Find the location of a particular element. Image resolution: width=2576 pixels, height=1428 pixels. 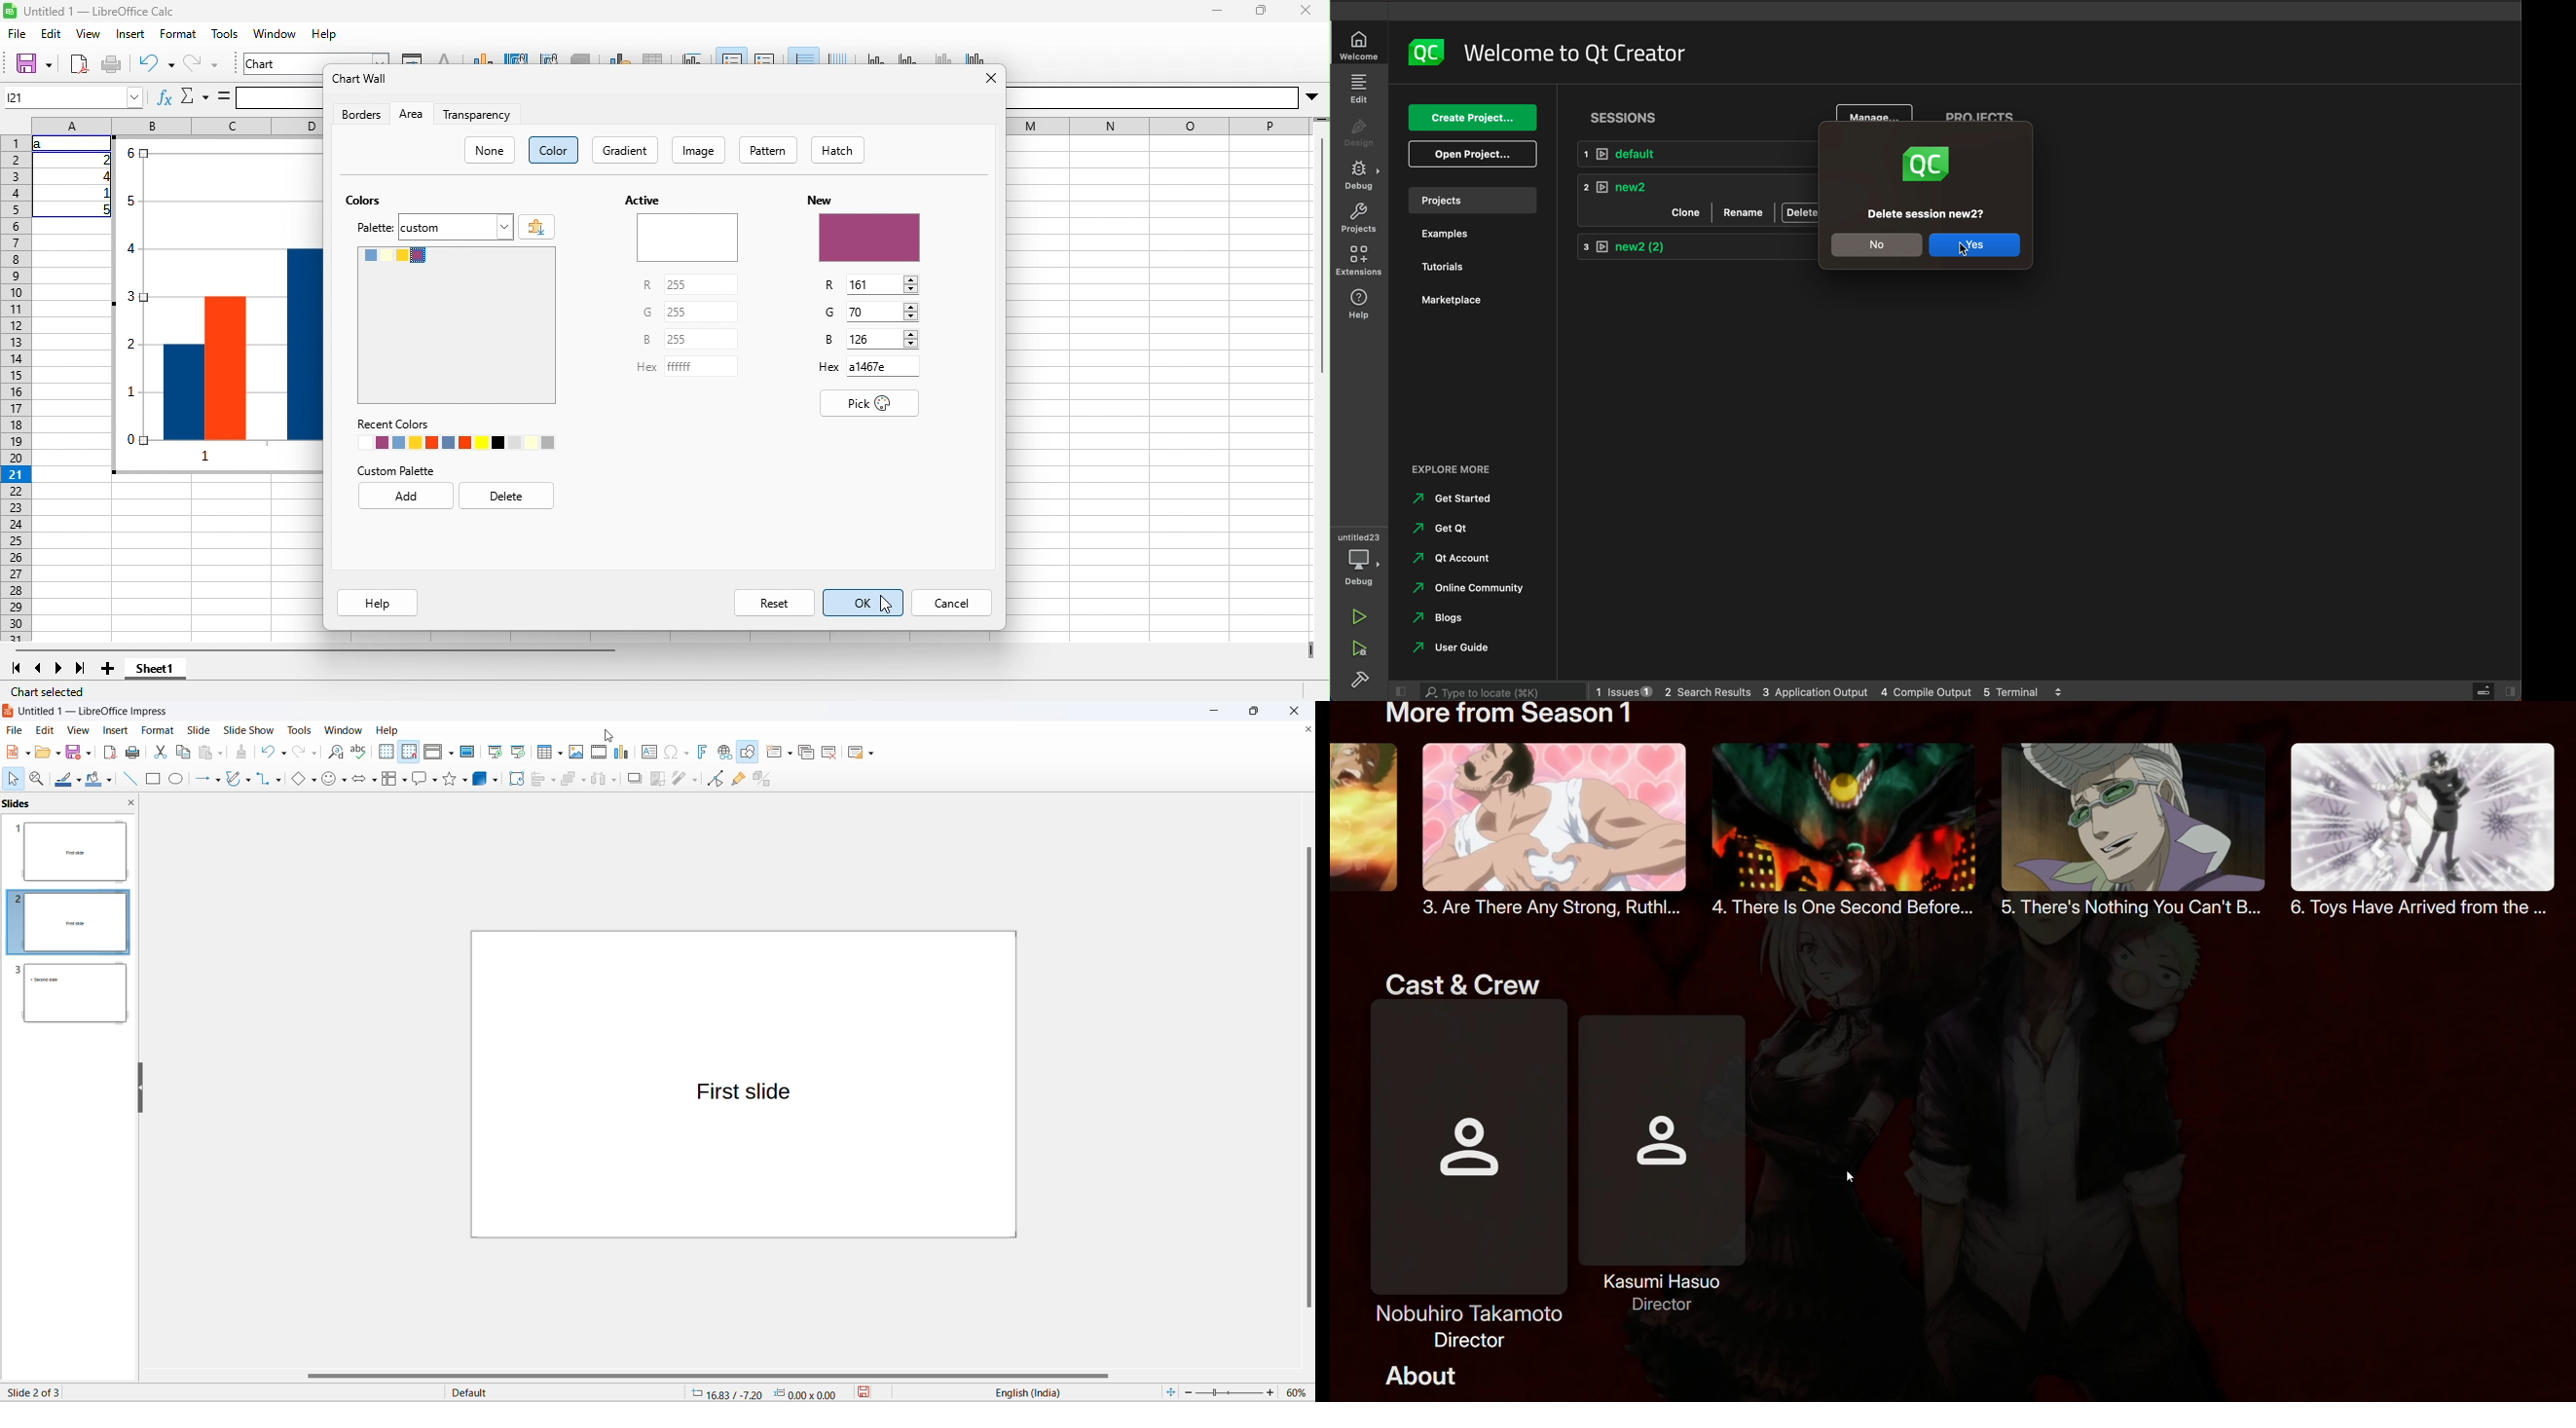

colors is located at coordinates (363, 200).